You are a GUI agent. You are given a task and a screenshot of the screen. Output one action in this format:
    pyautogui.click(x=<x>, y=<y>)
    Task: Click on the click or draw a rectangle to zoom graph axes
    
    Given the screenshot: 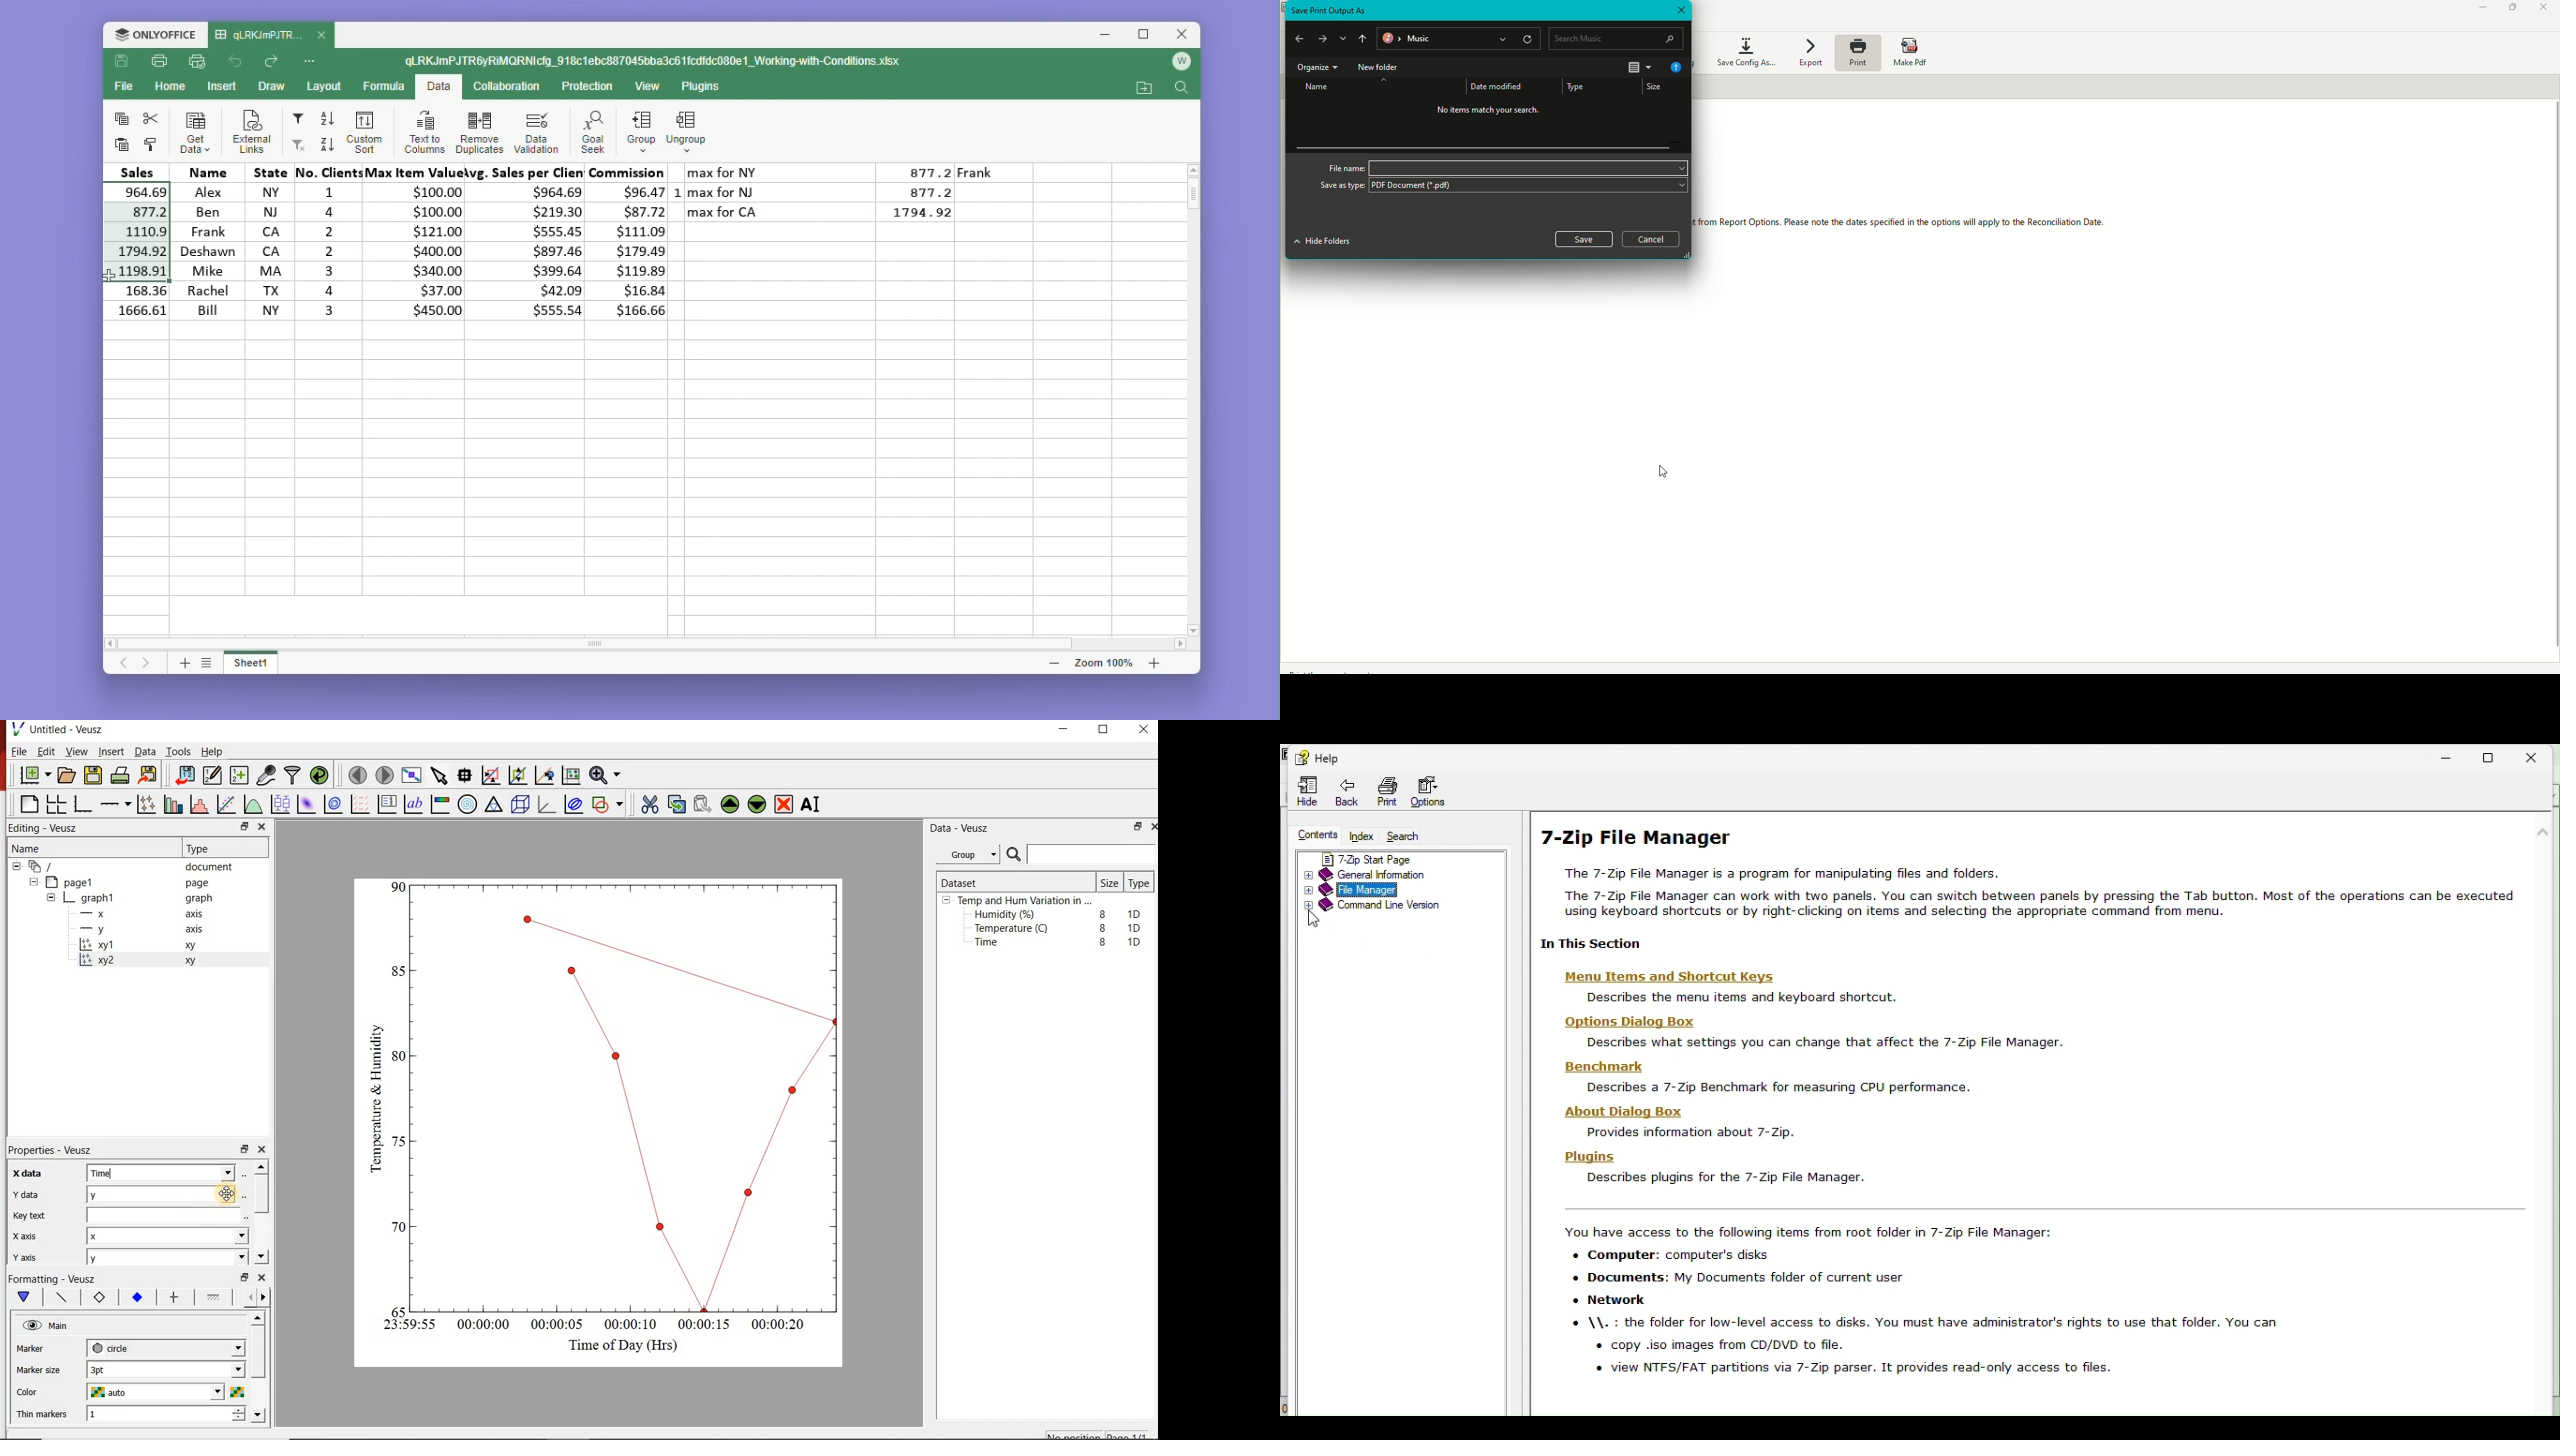 What is the action you would take?
    pyautogui.click(x=493, y=776)
    